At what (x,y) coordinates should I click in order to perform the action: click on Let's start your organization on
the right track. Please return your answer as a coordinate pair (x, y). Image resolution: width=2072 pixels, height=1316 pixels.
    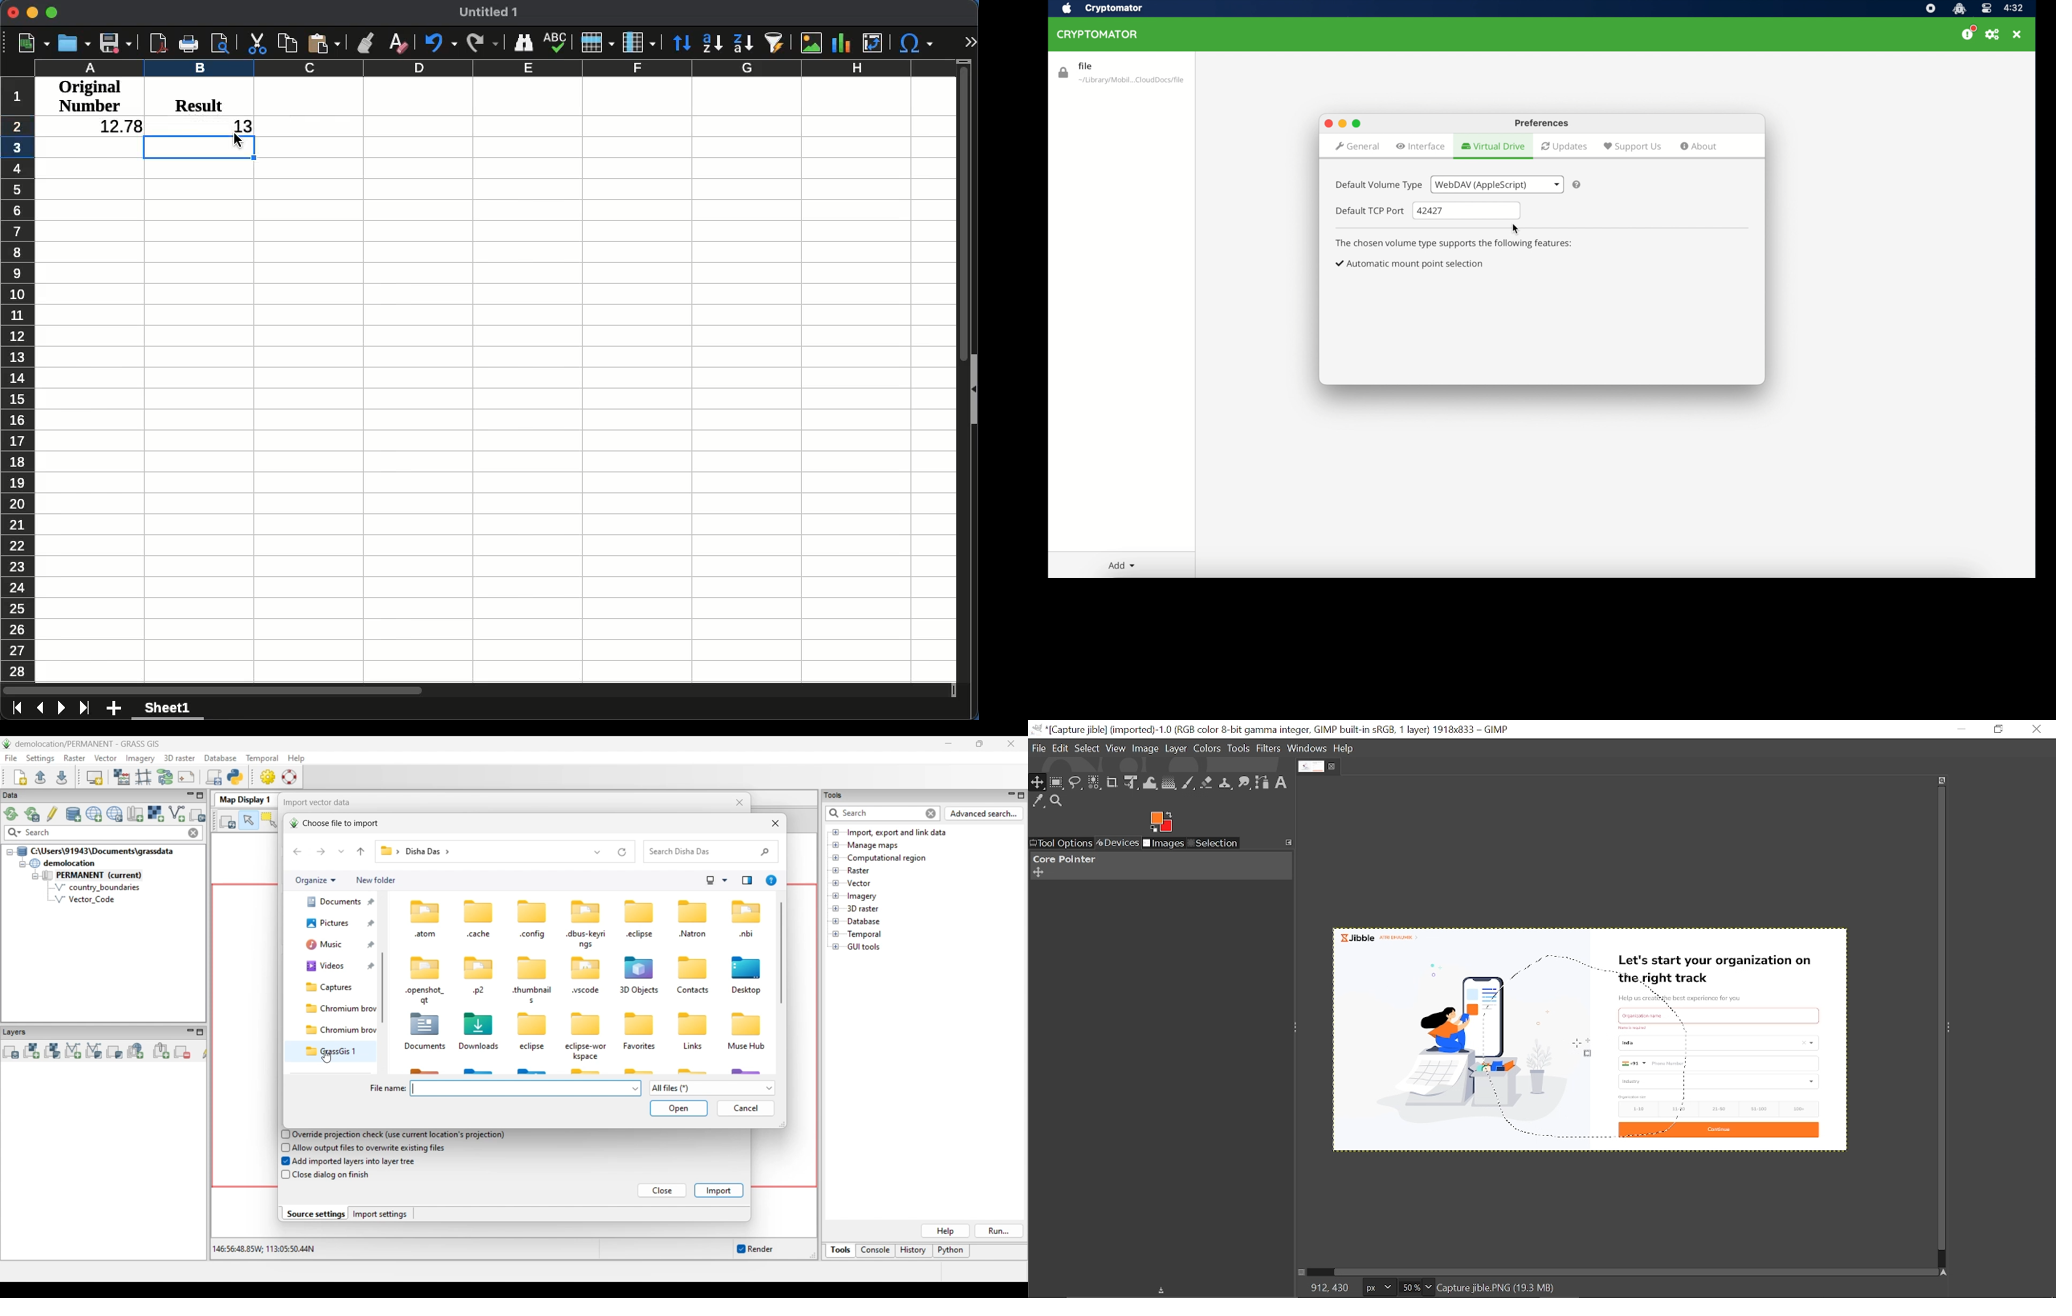
    Looking at the image, I should click on (1718, 971).